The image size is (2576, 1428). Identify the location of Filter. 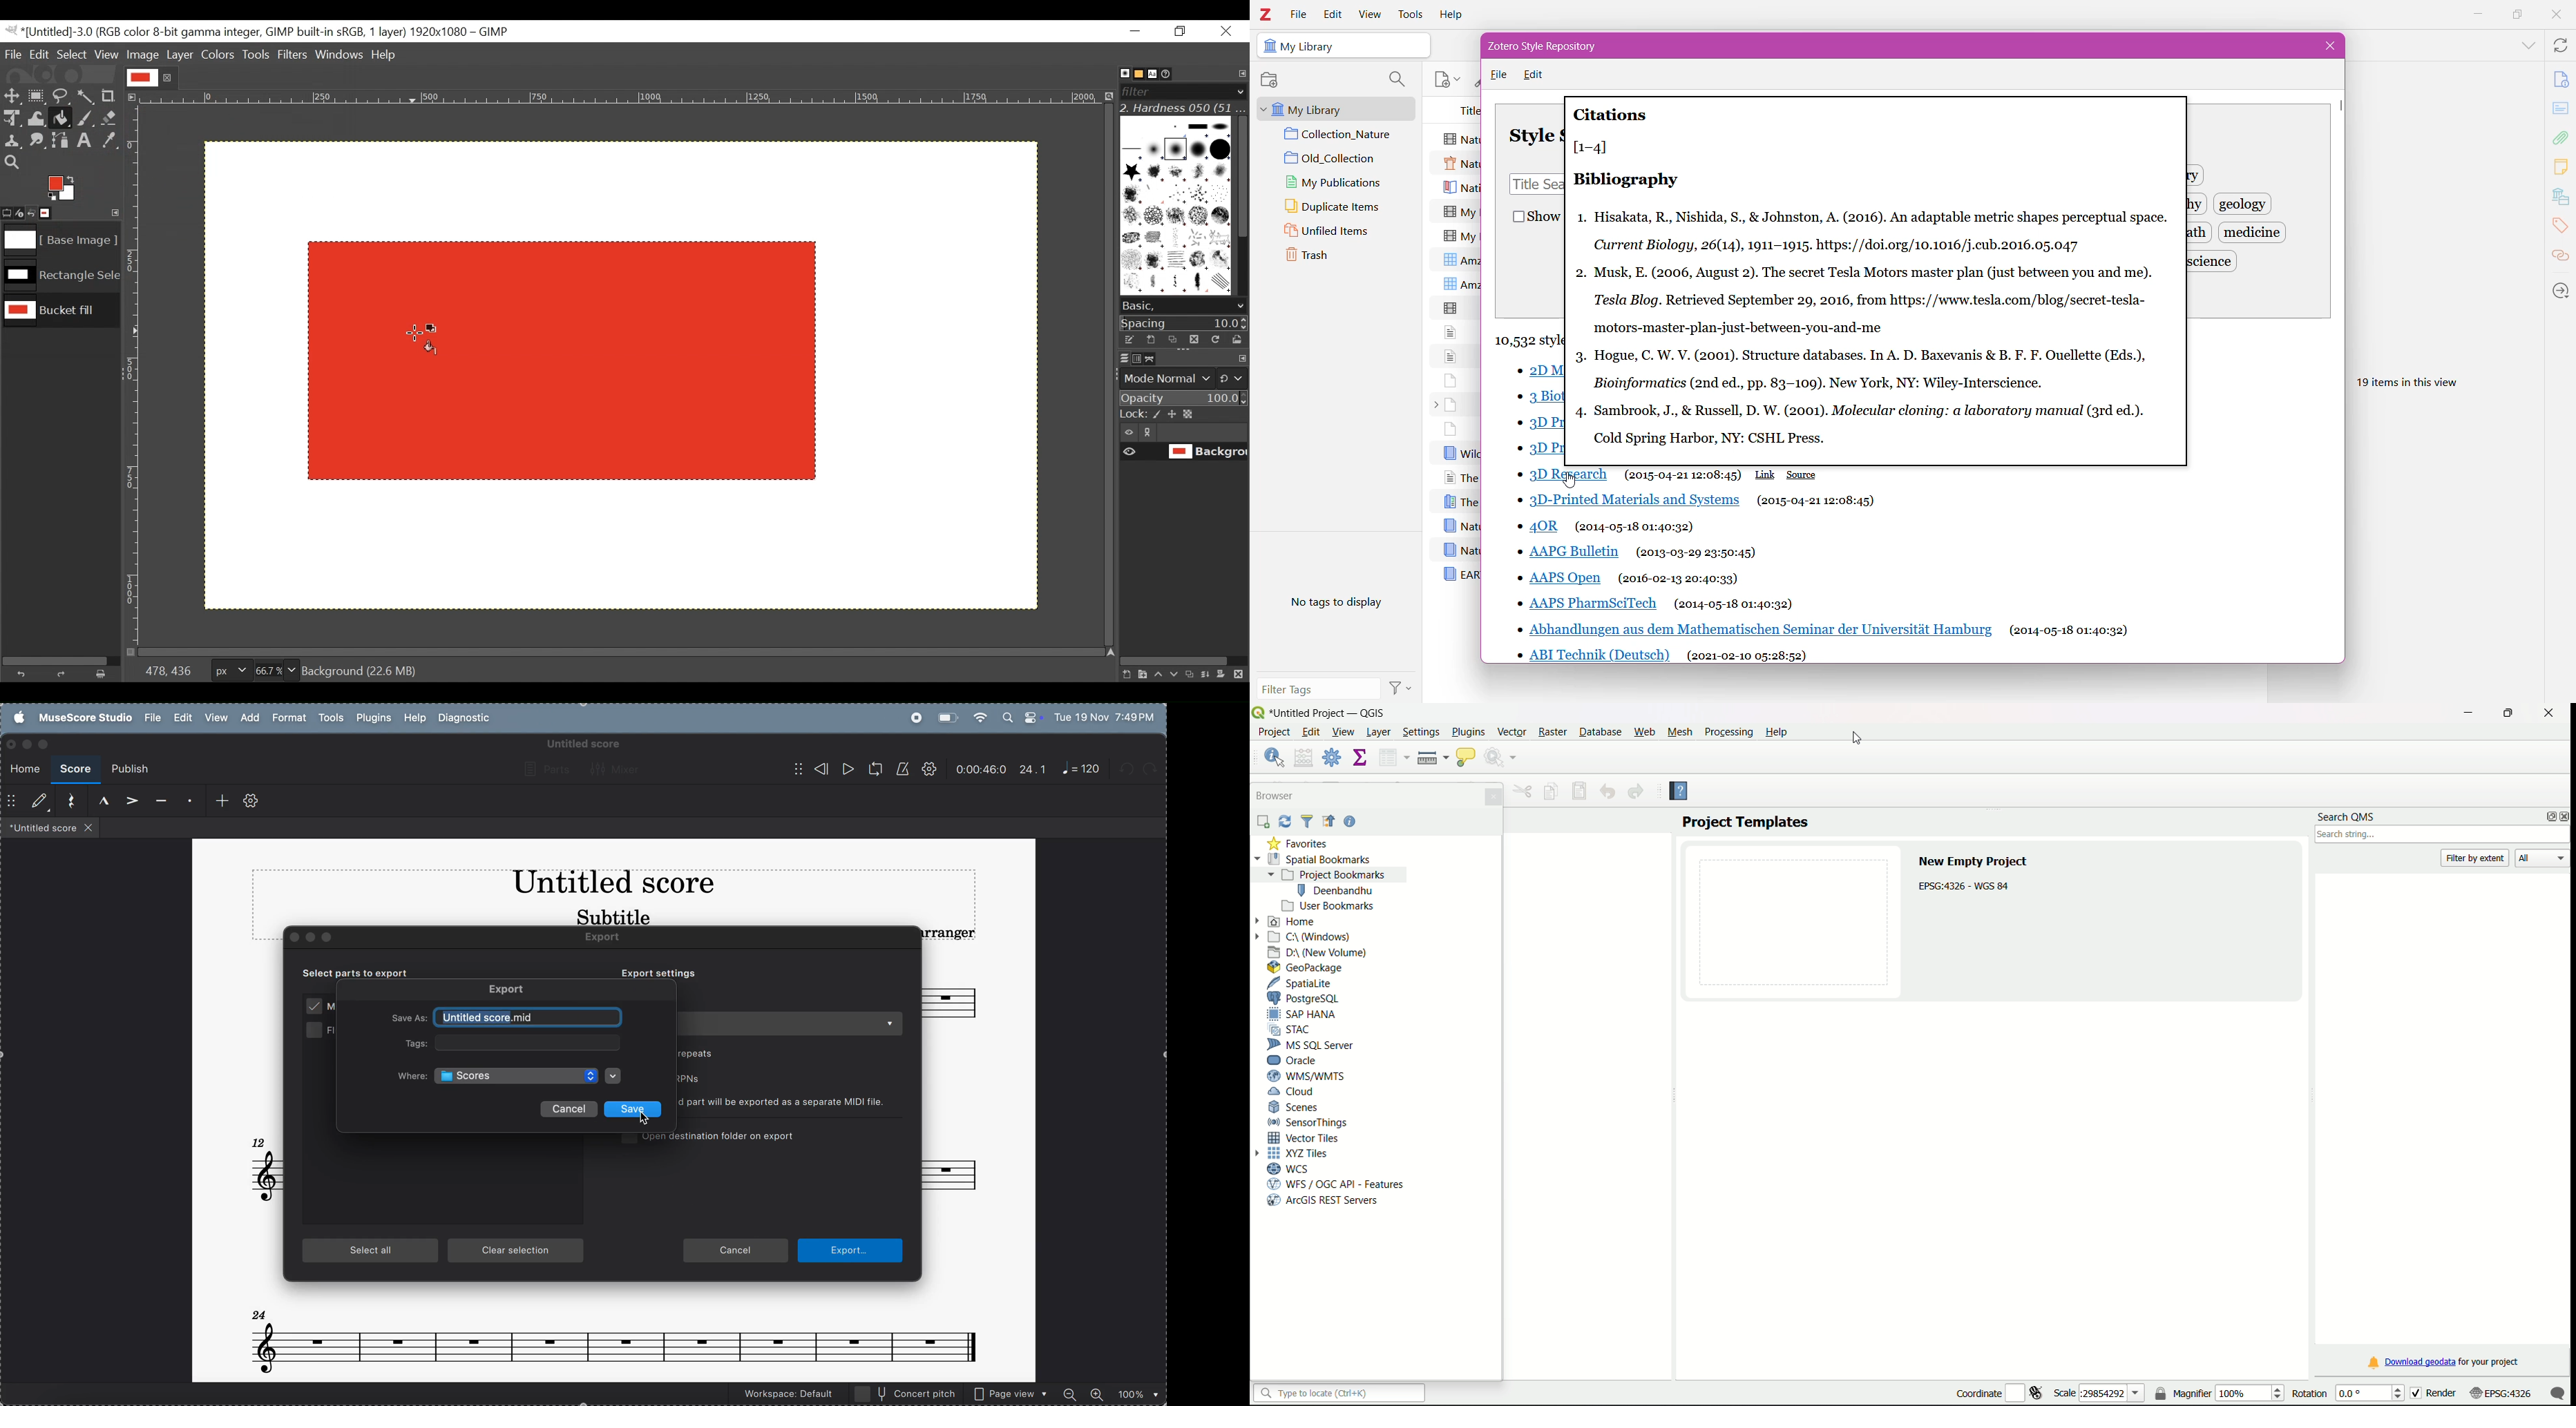
(1307, 822).